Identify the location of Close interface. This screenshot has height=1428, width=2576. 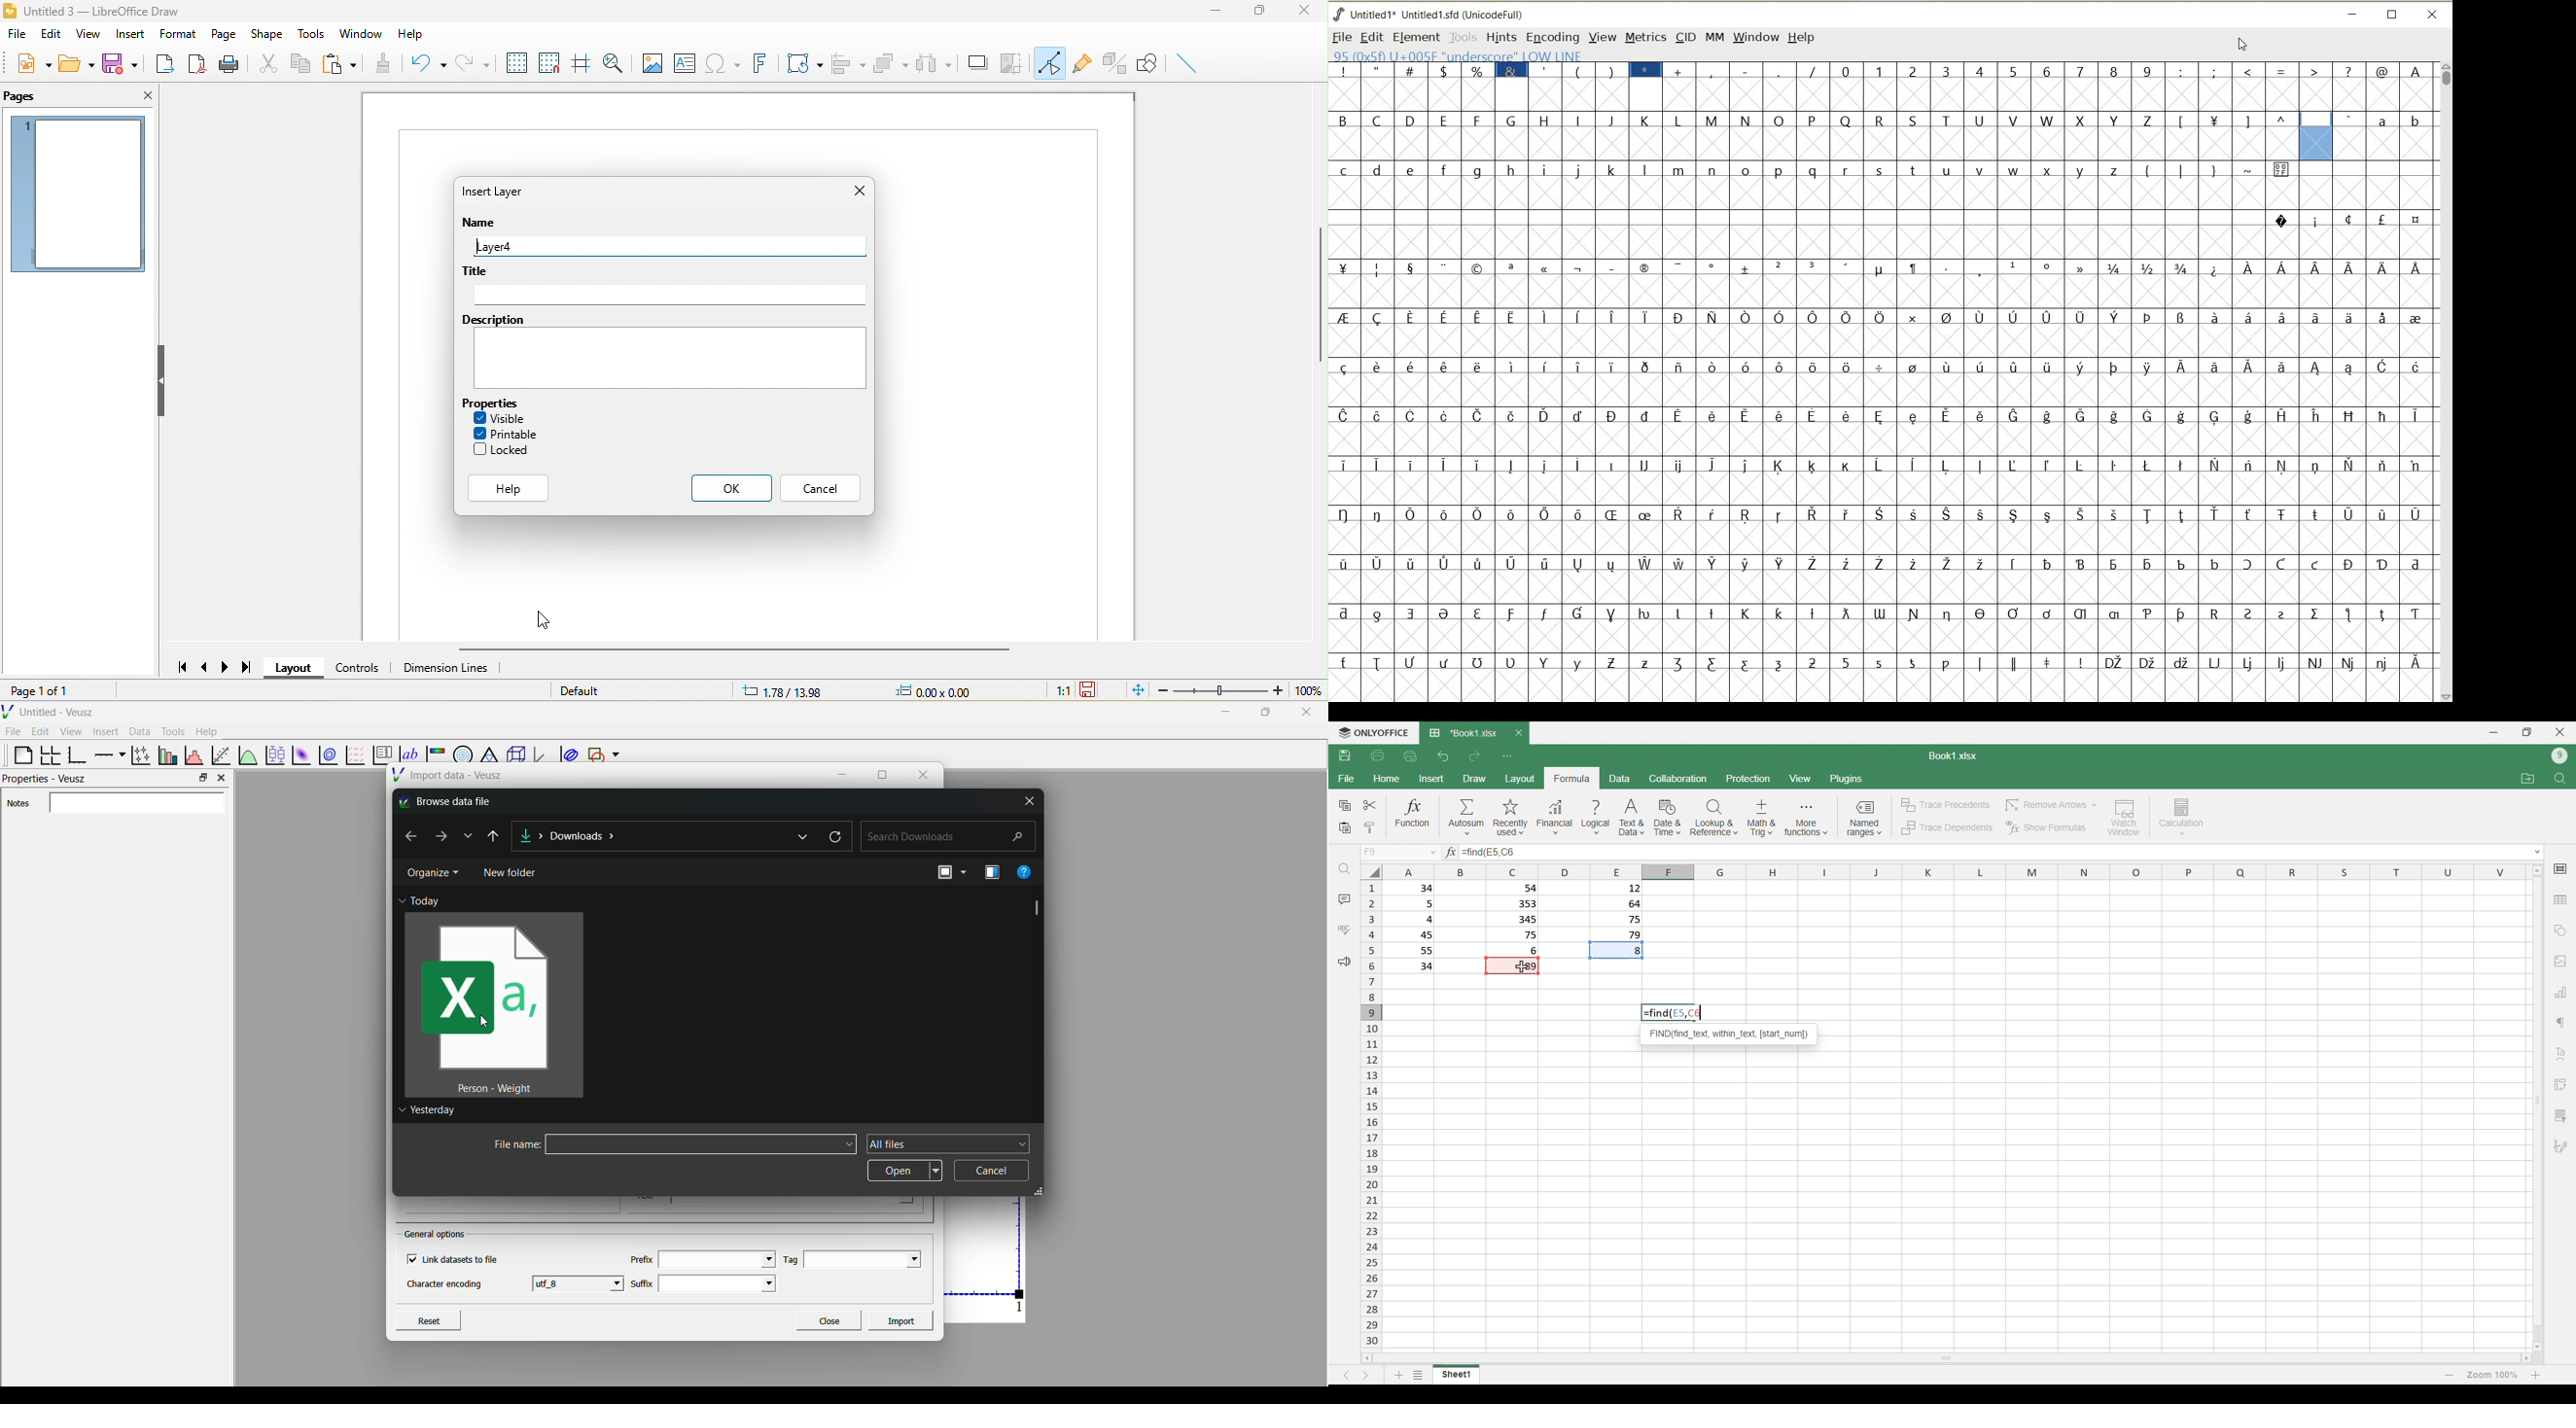
(2561, 732).